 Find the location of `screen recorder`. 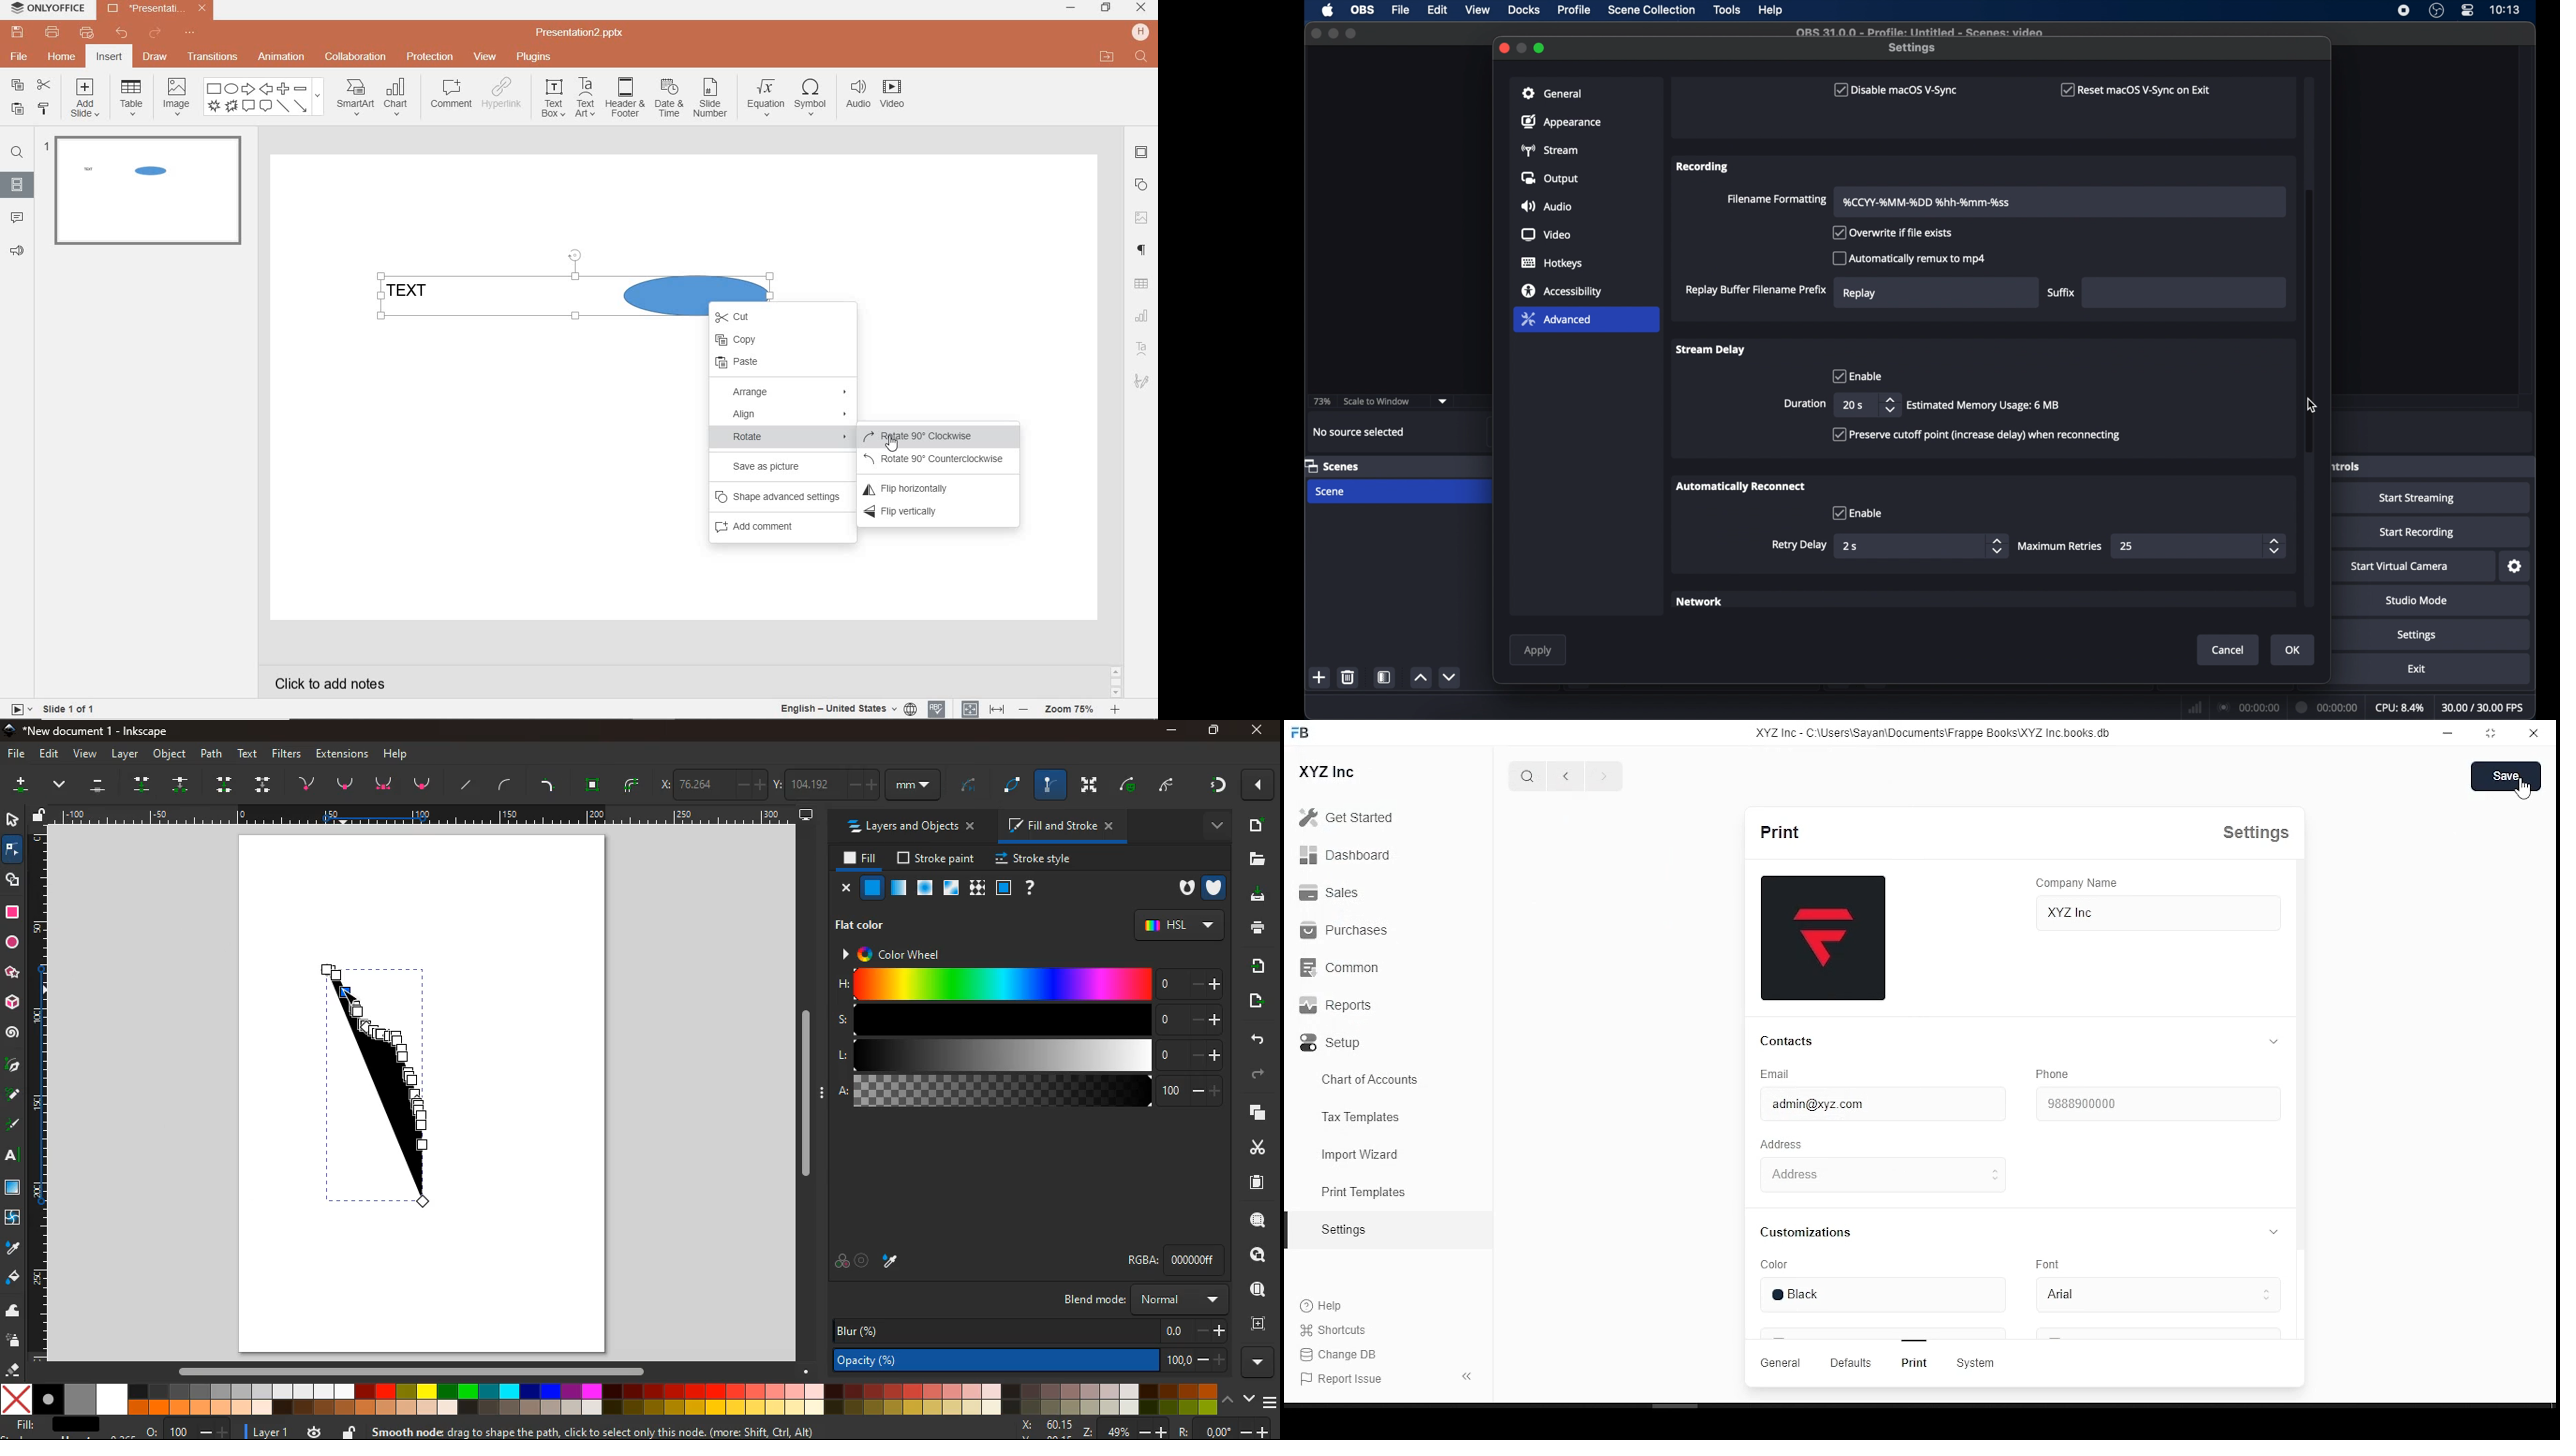

screen recorder is located at coordinates (2403, 11).